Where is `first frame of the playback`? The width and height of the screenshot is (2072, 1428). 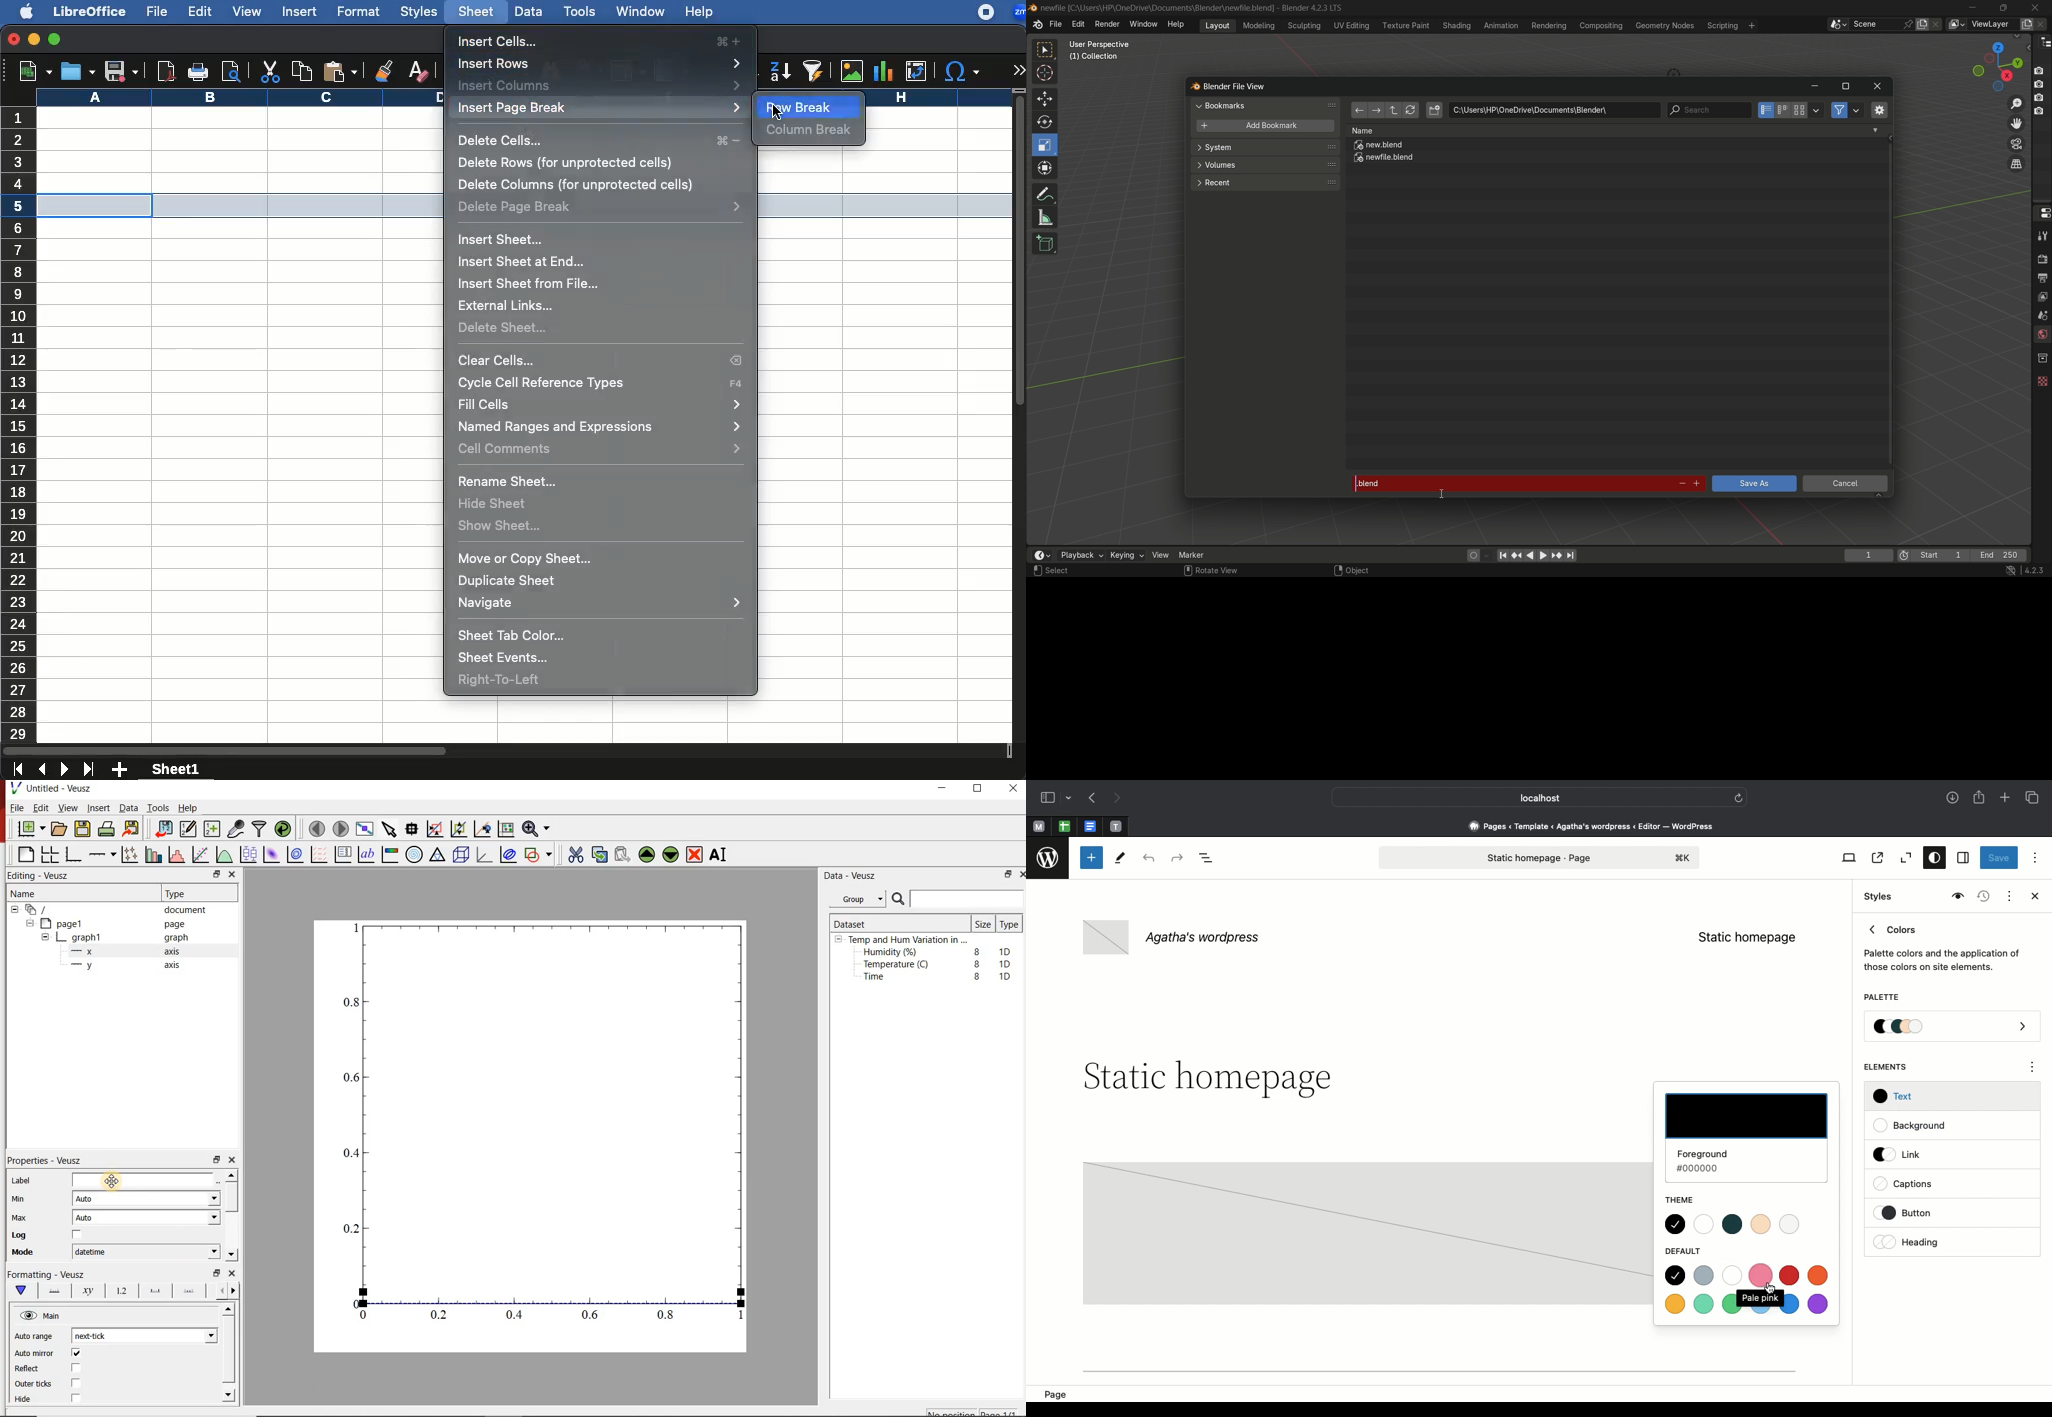 first frame of the playback is located at coordinates (1933, 555).